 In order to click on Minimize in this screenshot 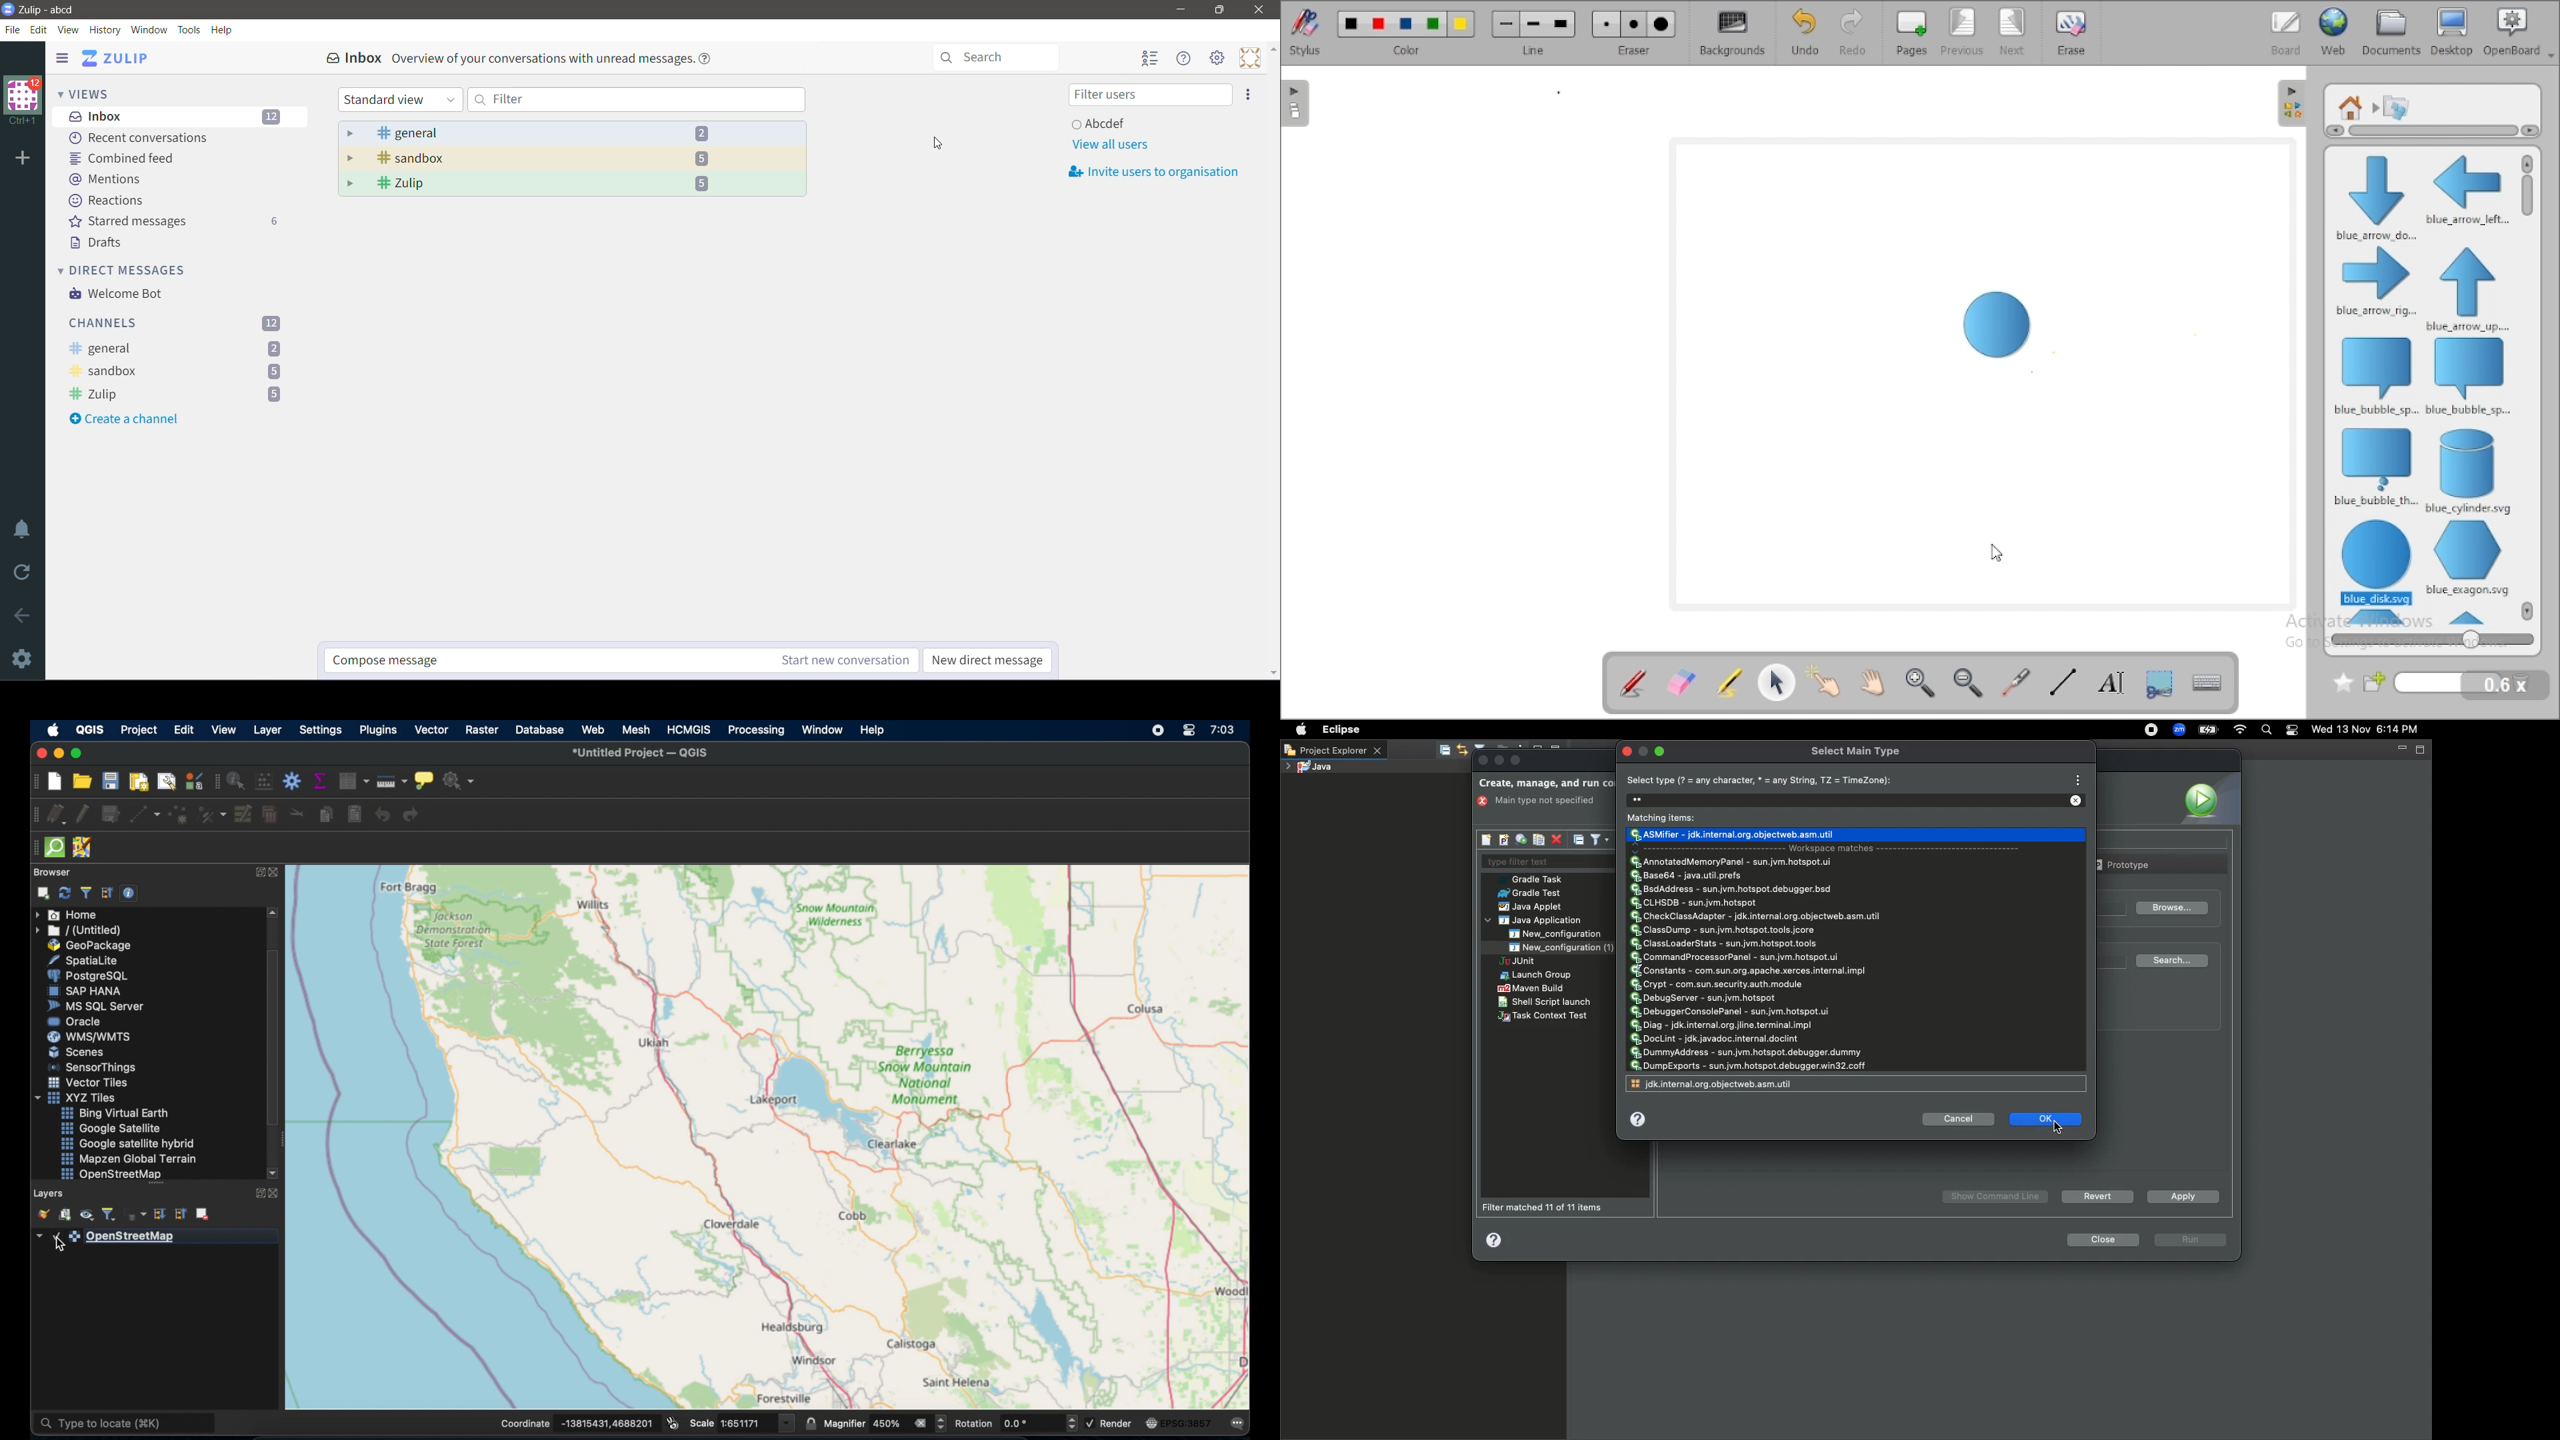, I will do `click(2401, 748)`.